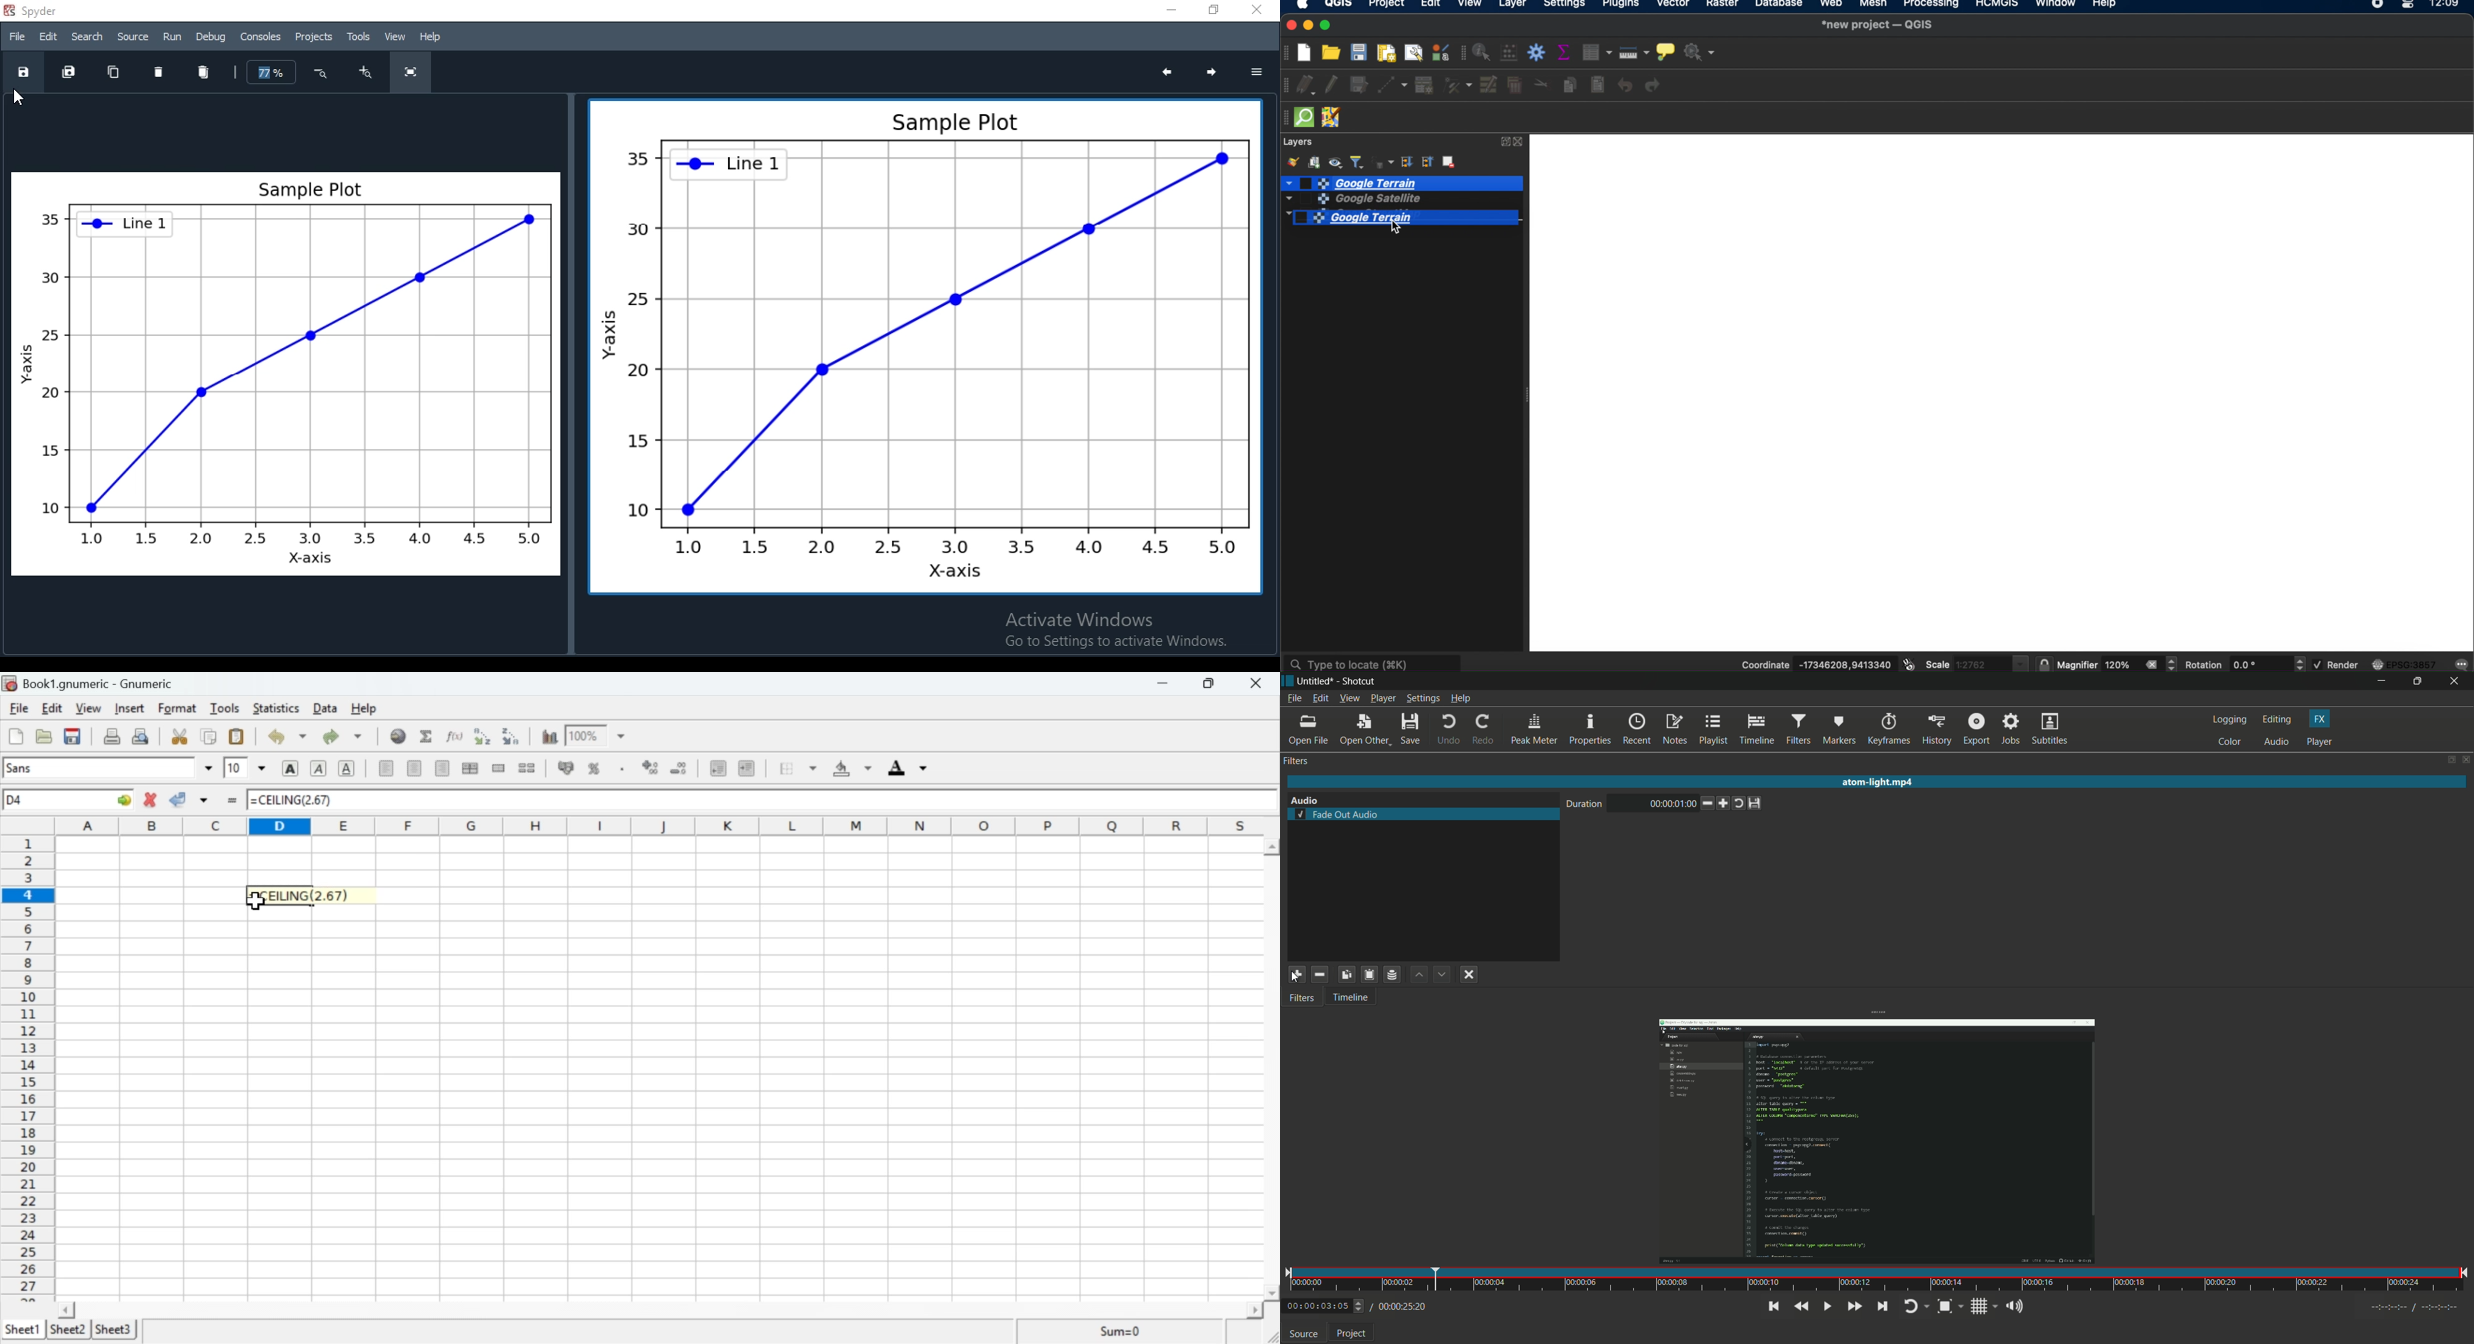 Image resolution: width=2492 pixels, height=1344 pixels. Describe the element at coordinates (432, 37) in the screenshot. I see `Help` at that location.